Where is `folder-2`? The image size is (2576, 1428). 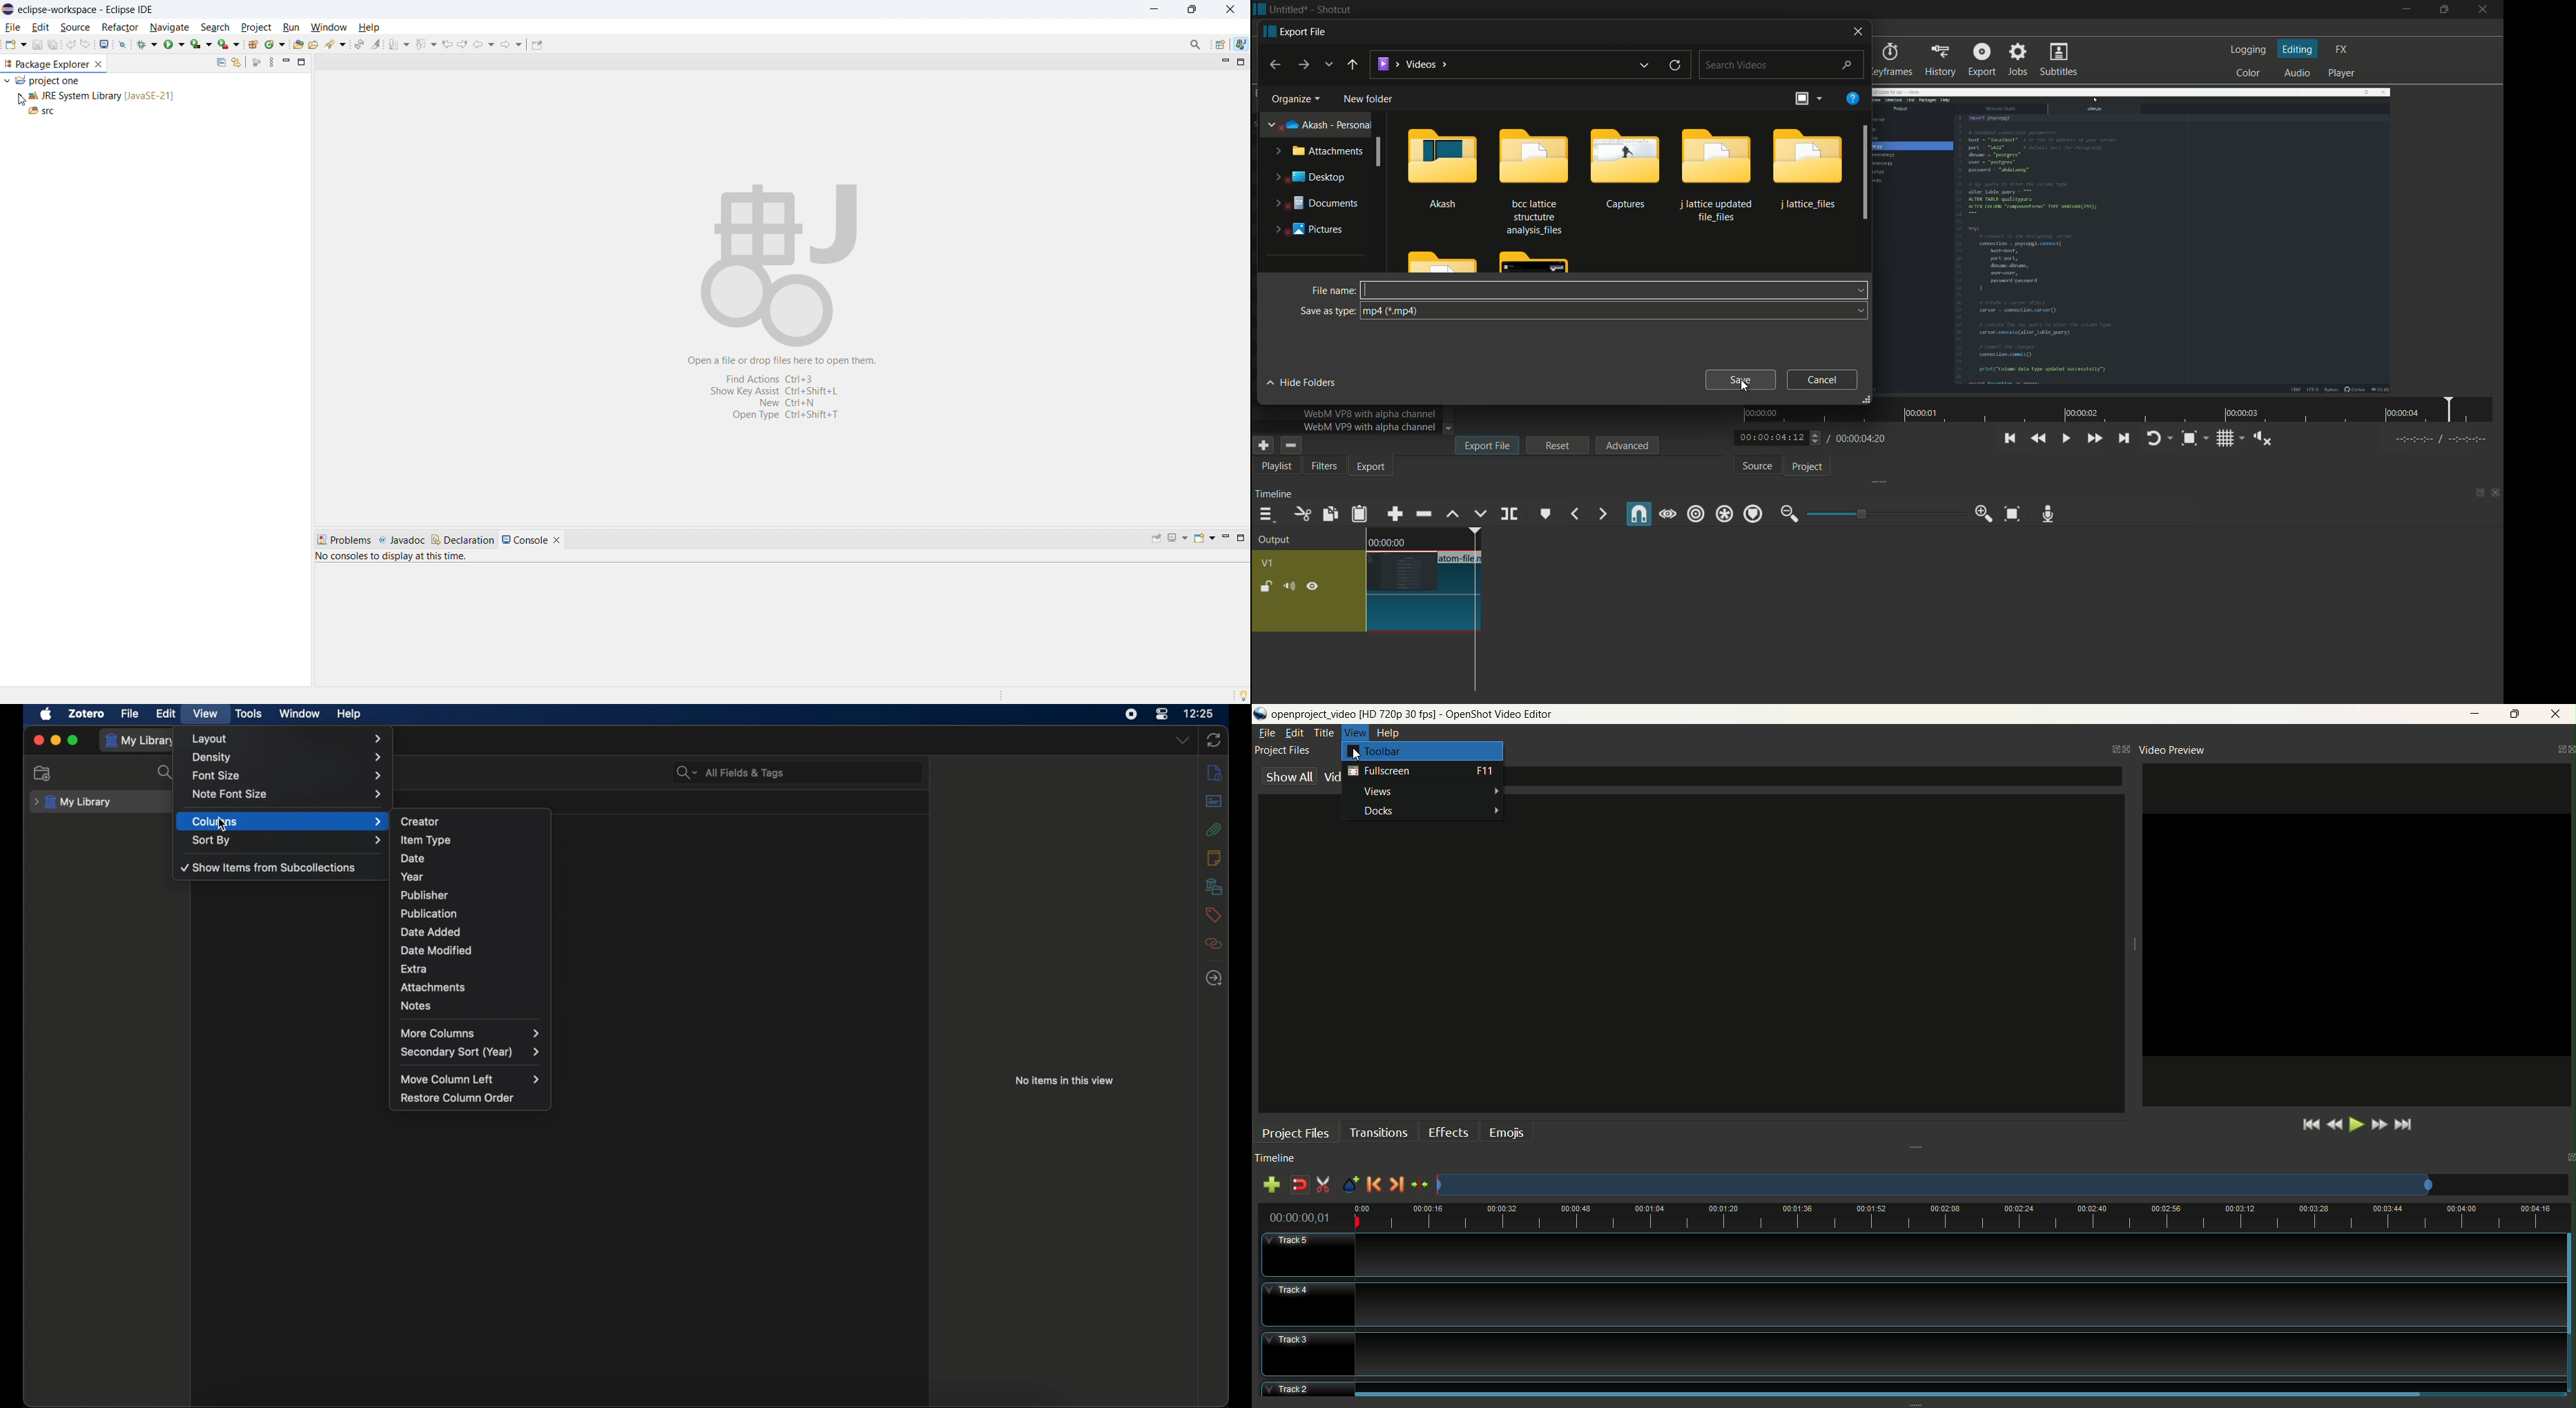 folder-2 is located at coordinates (1531, 180).